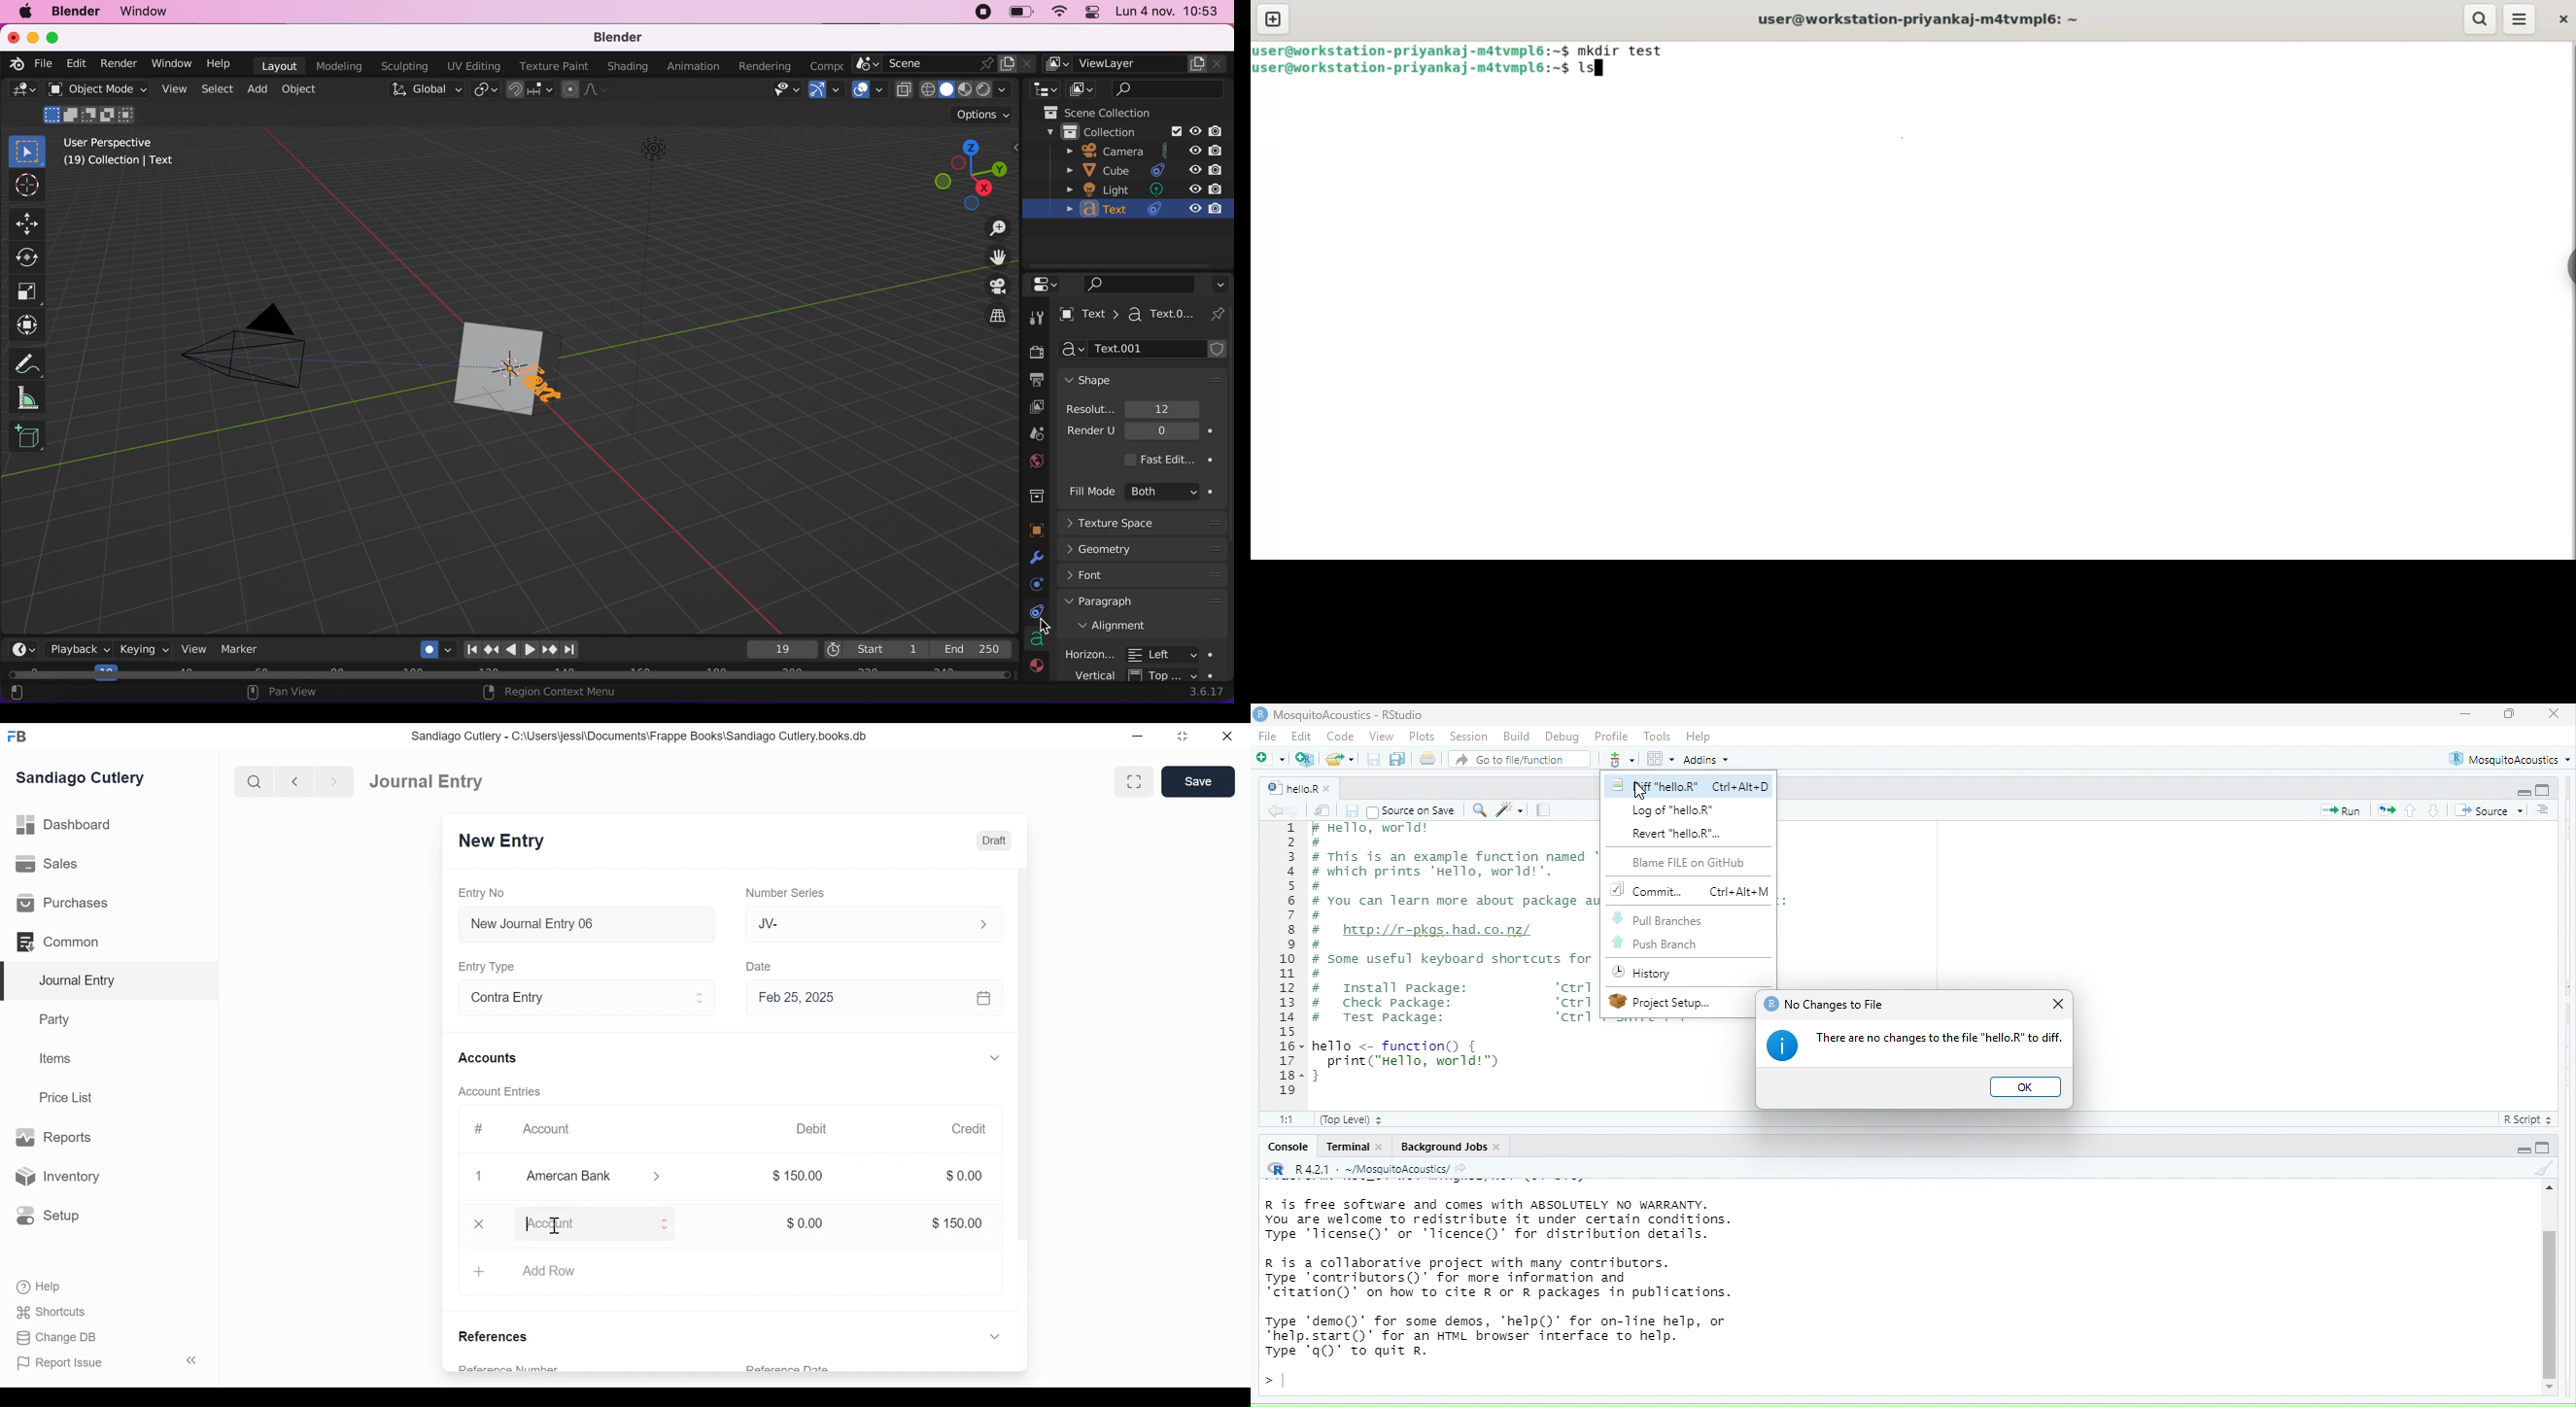 This screenshot has width=2576, height=1428. What do you see at coordinates (59, 1339) in the screenshot?
I see `Change DB` at bounding box center [59, 1339].